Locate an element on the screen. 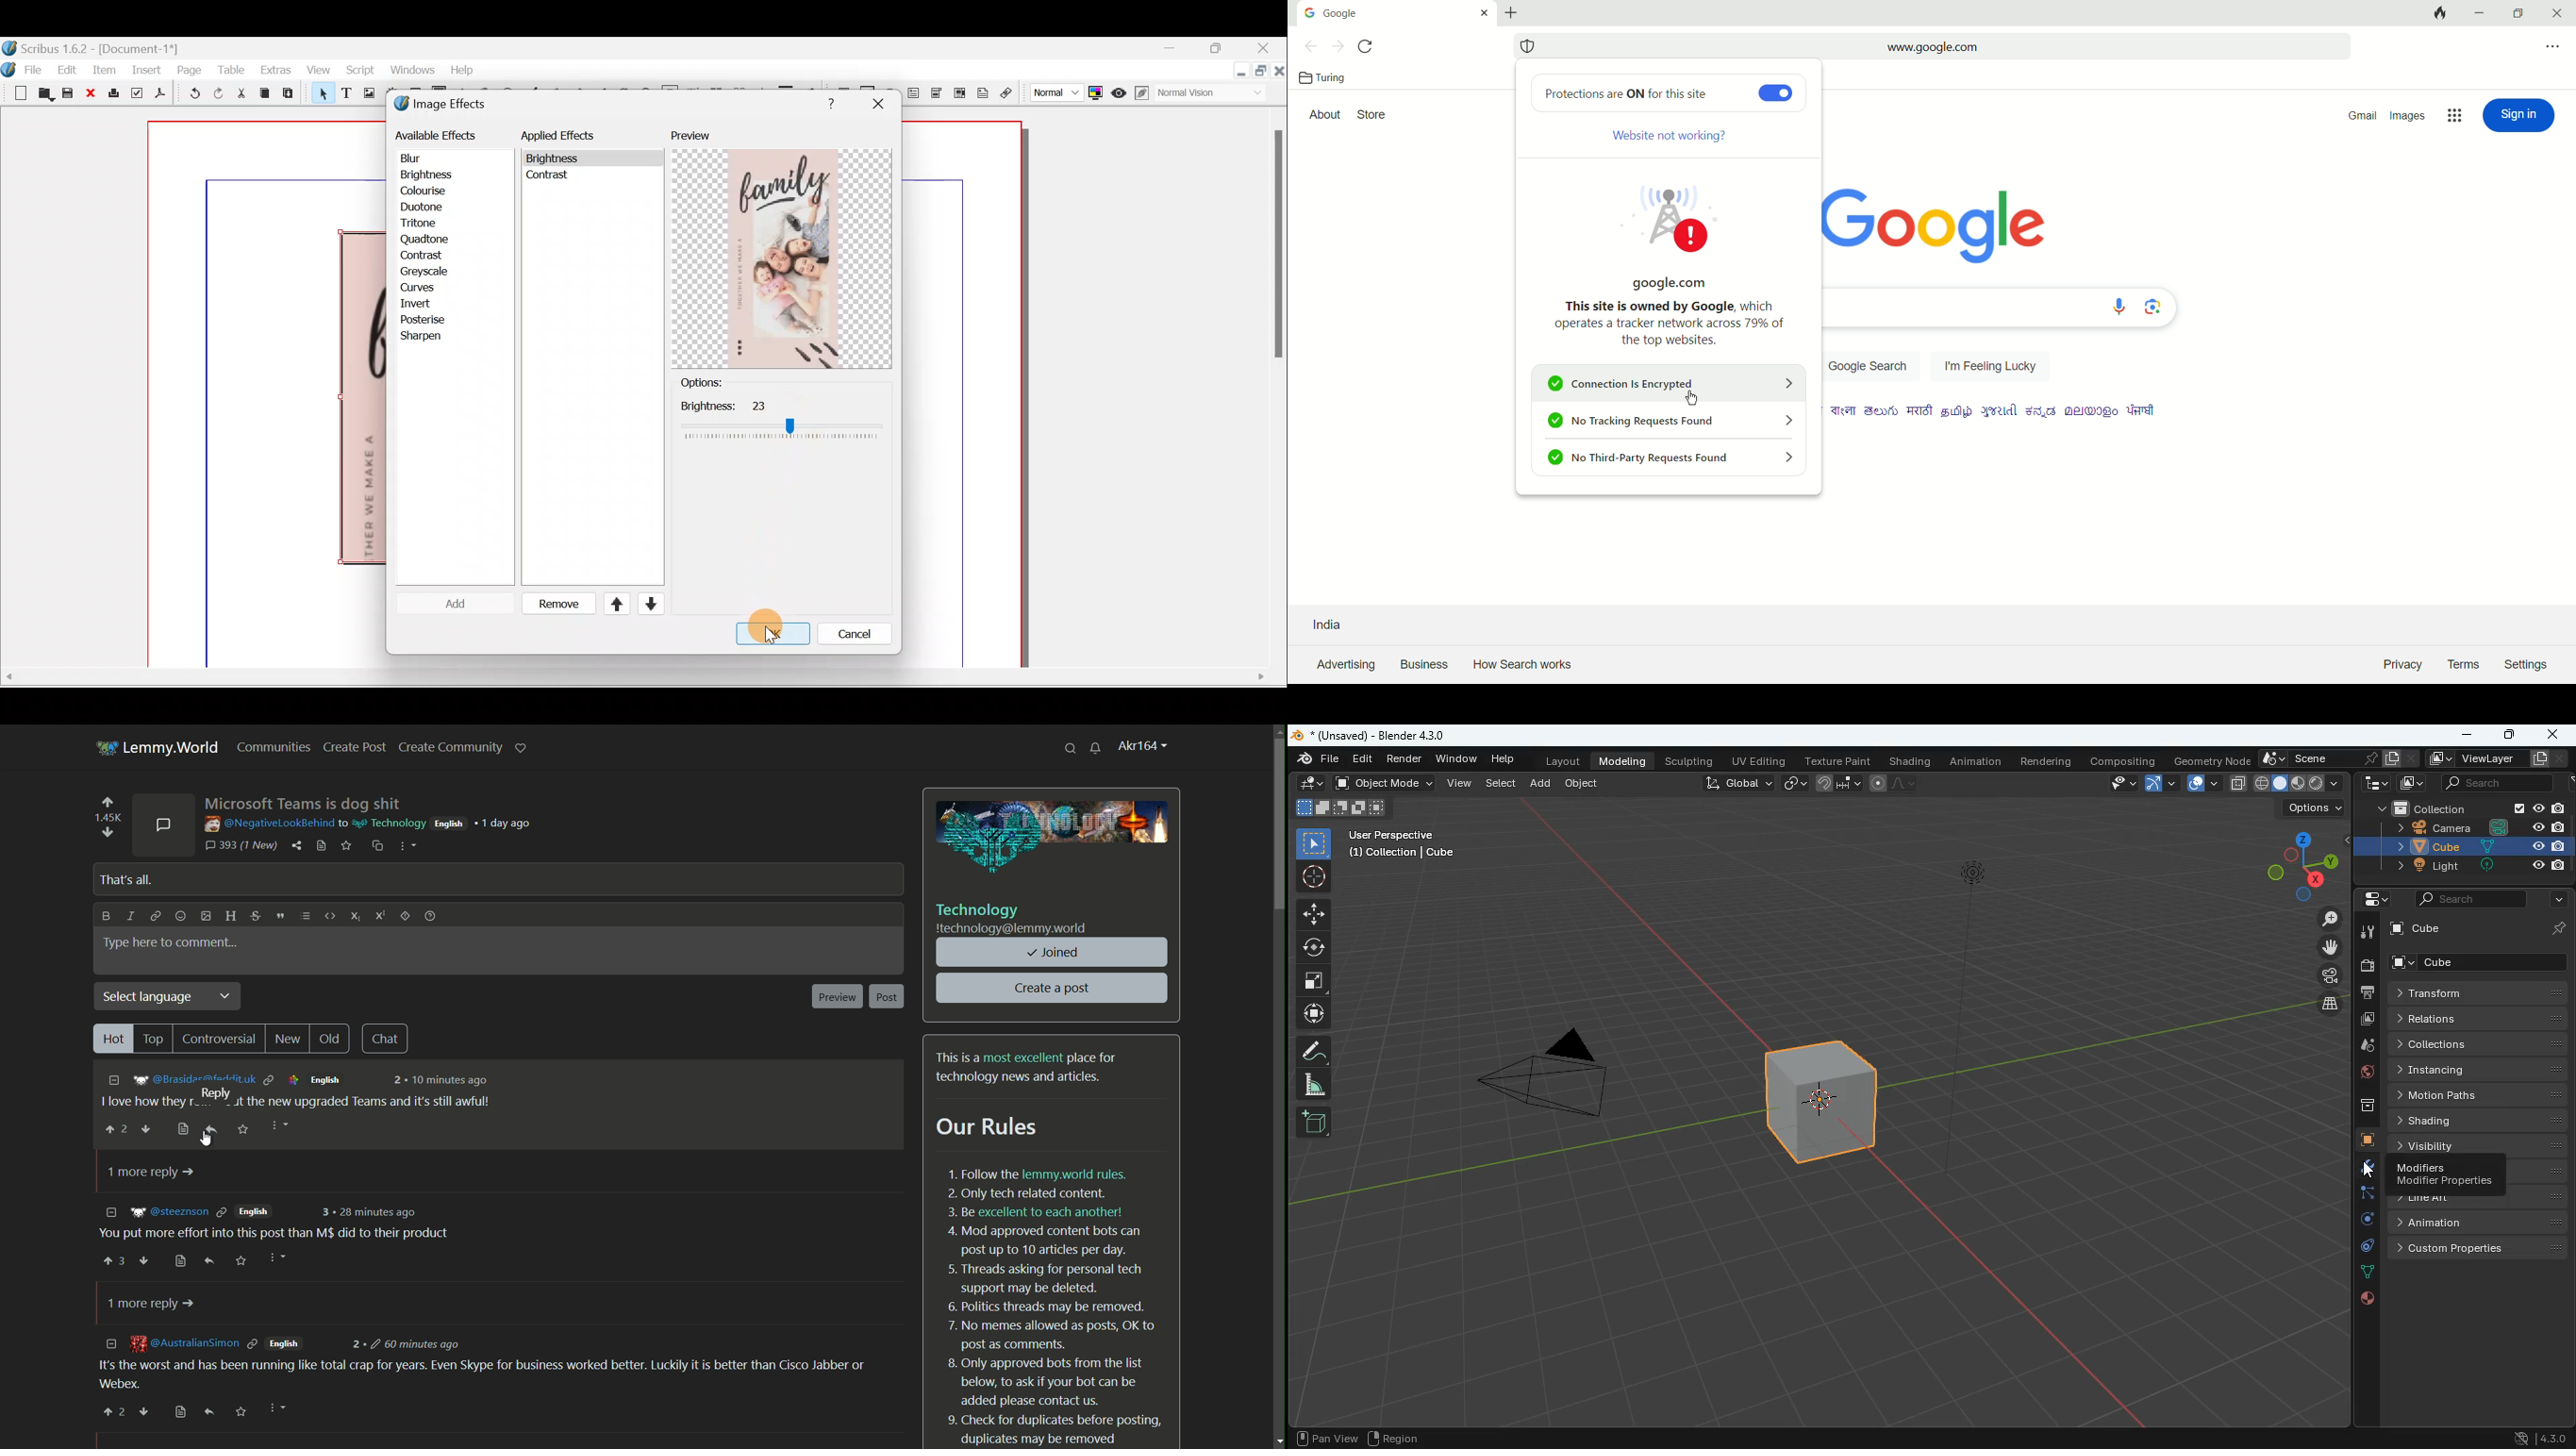  PDF List box is located at coordinates (960, 91).